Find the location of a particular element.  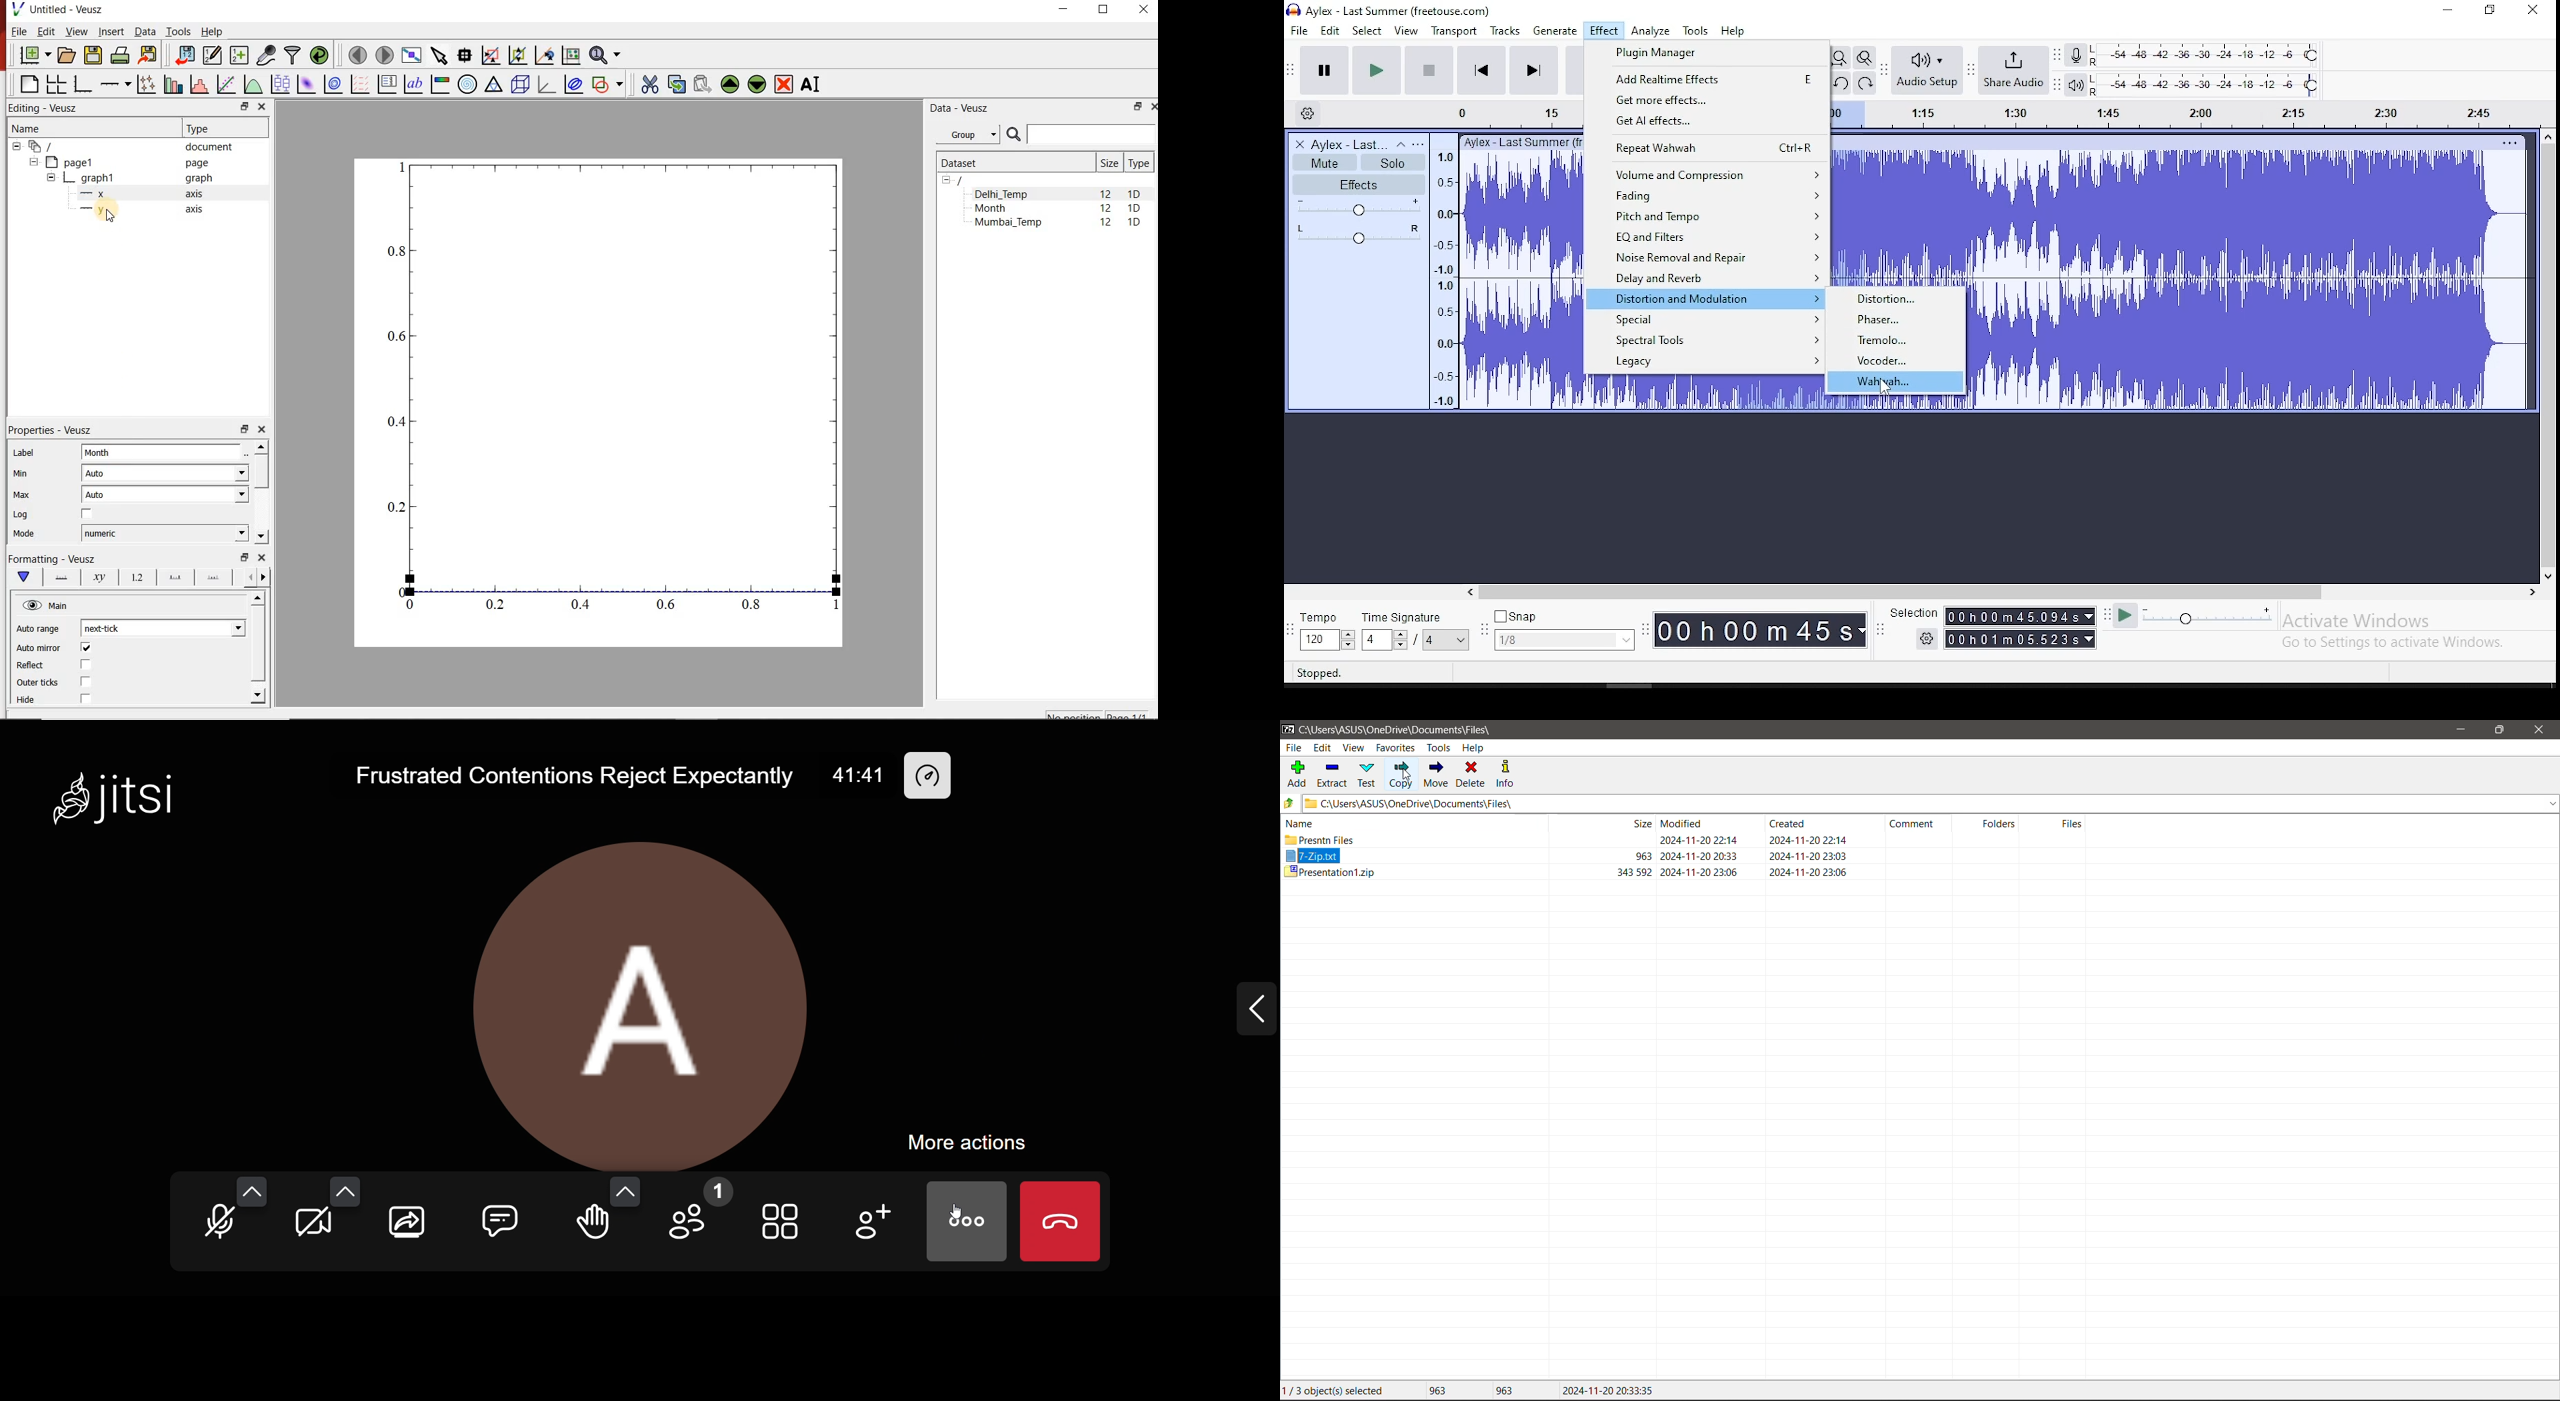

Add is located at coordinates (1295, 775).